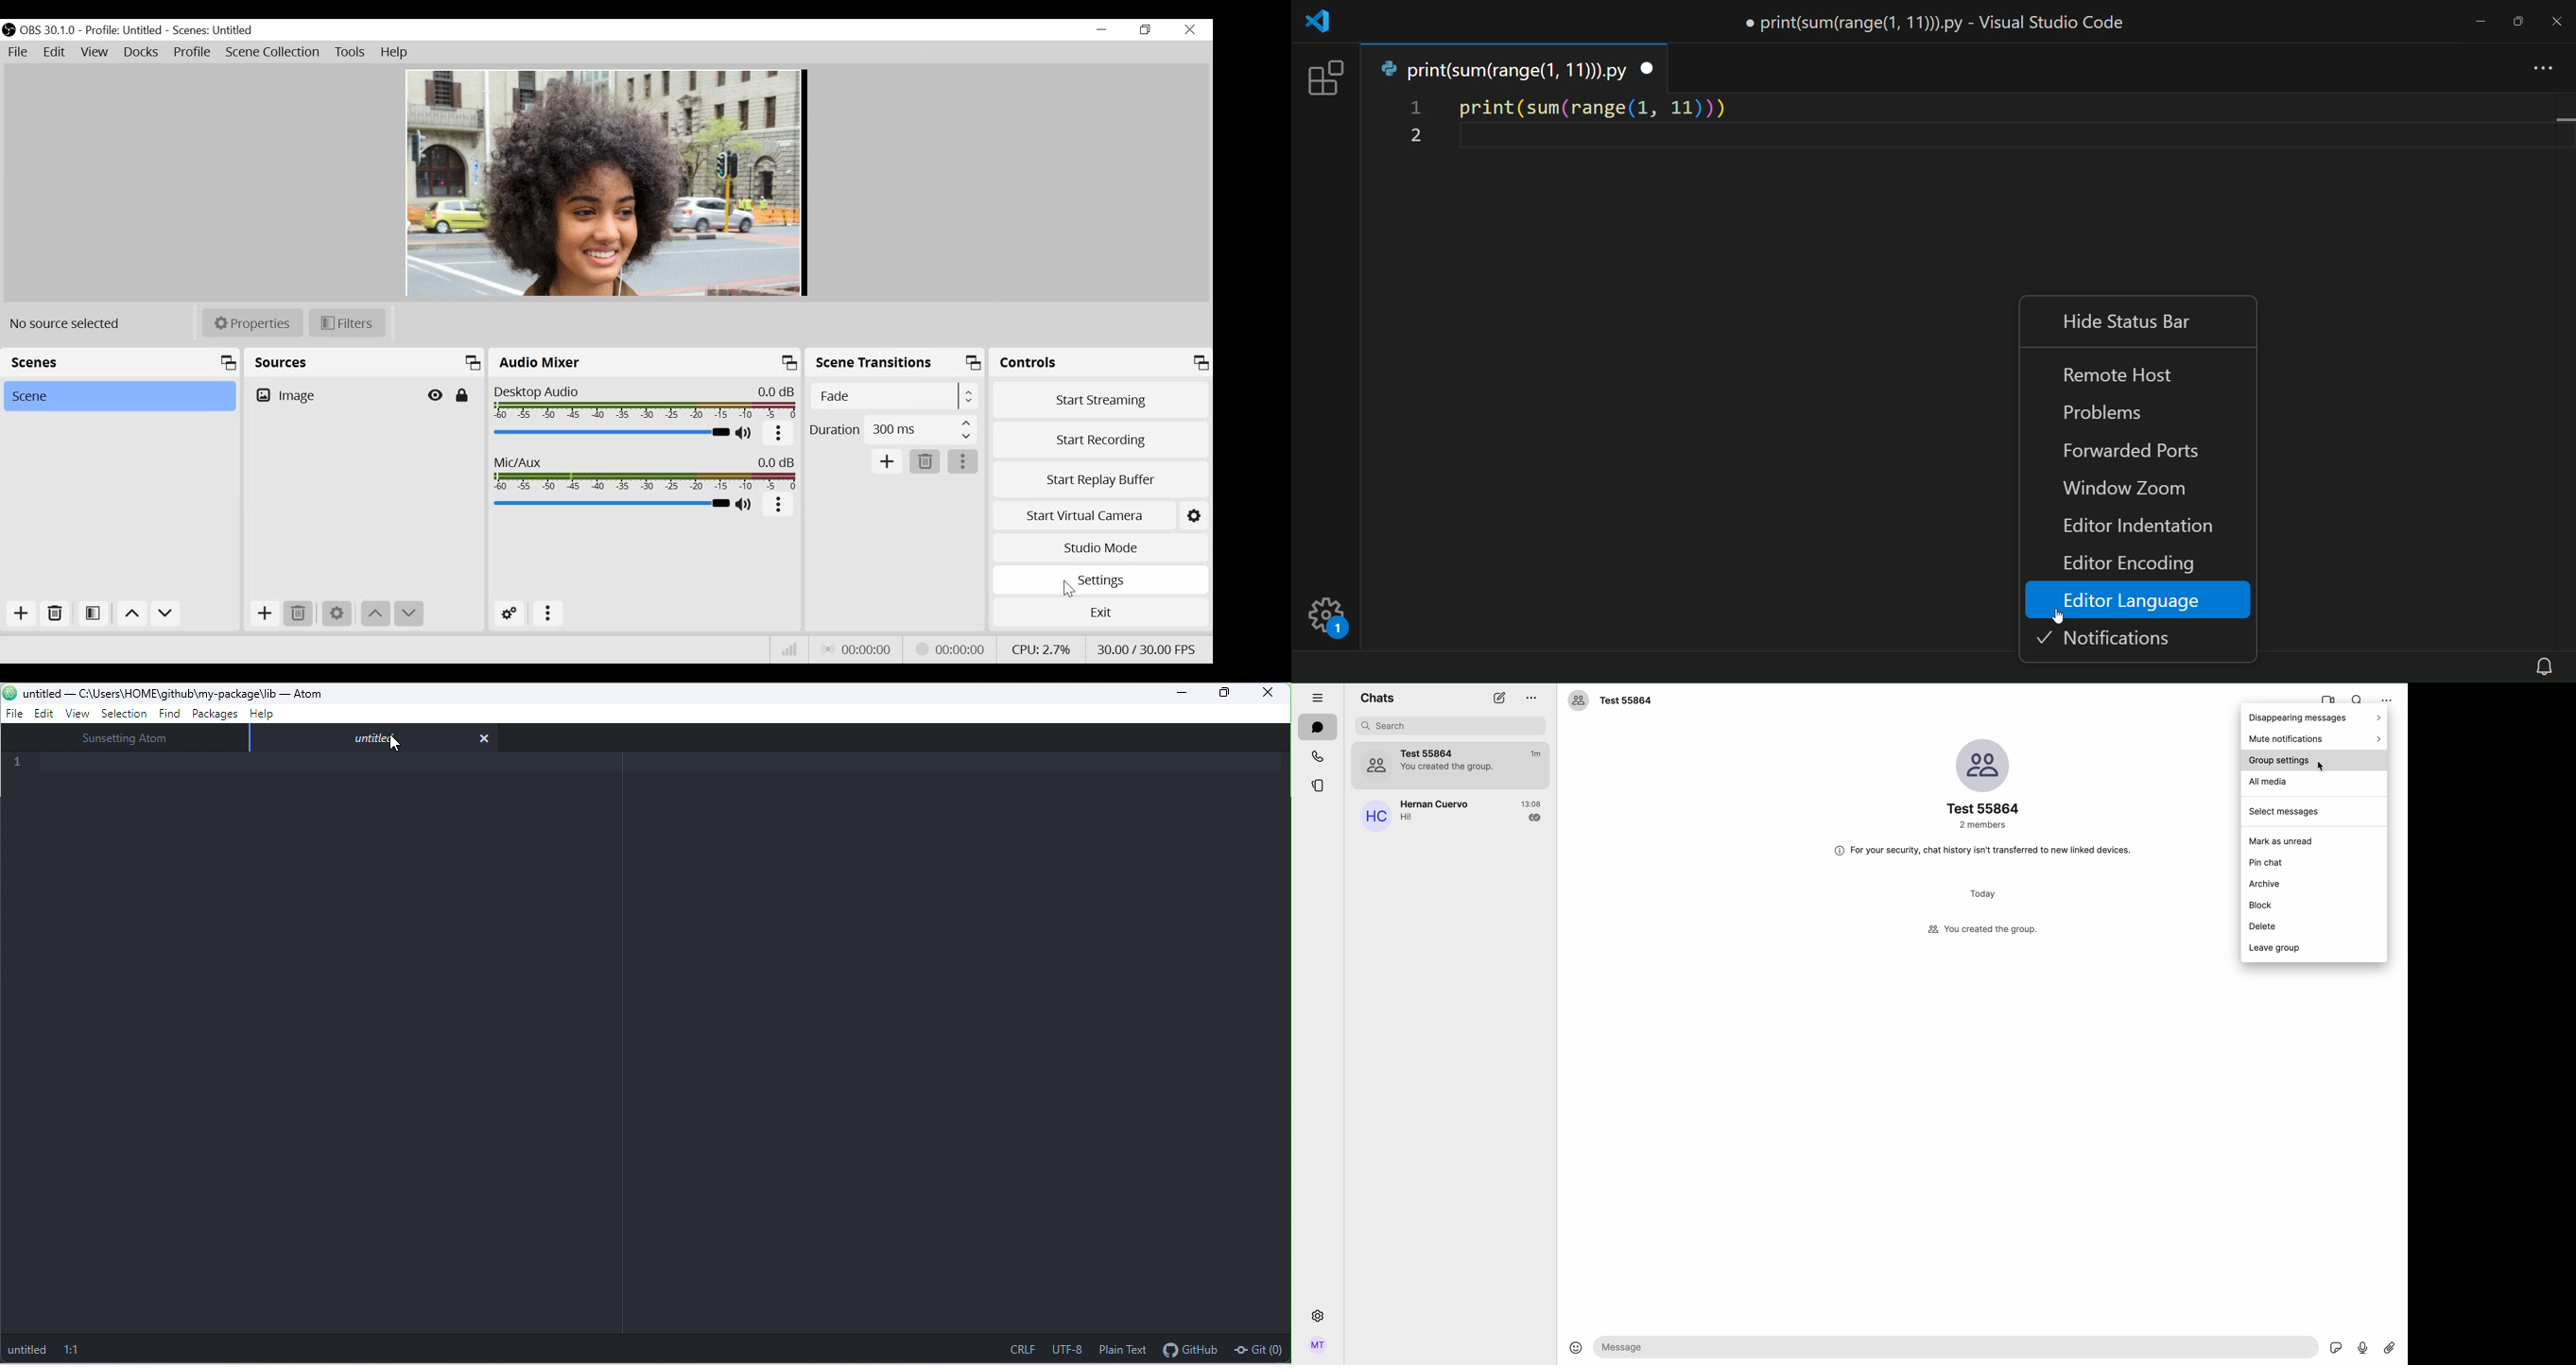  I want to click on Exit, so click(1100, 616).